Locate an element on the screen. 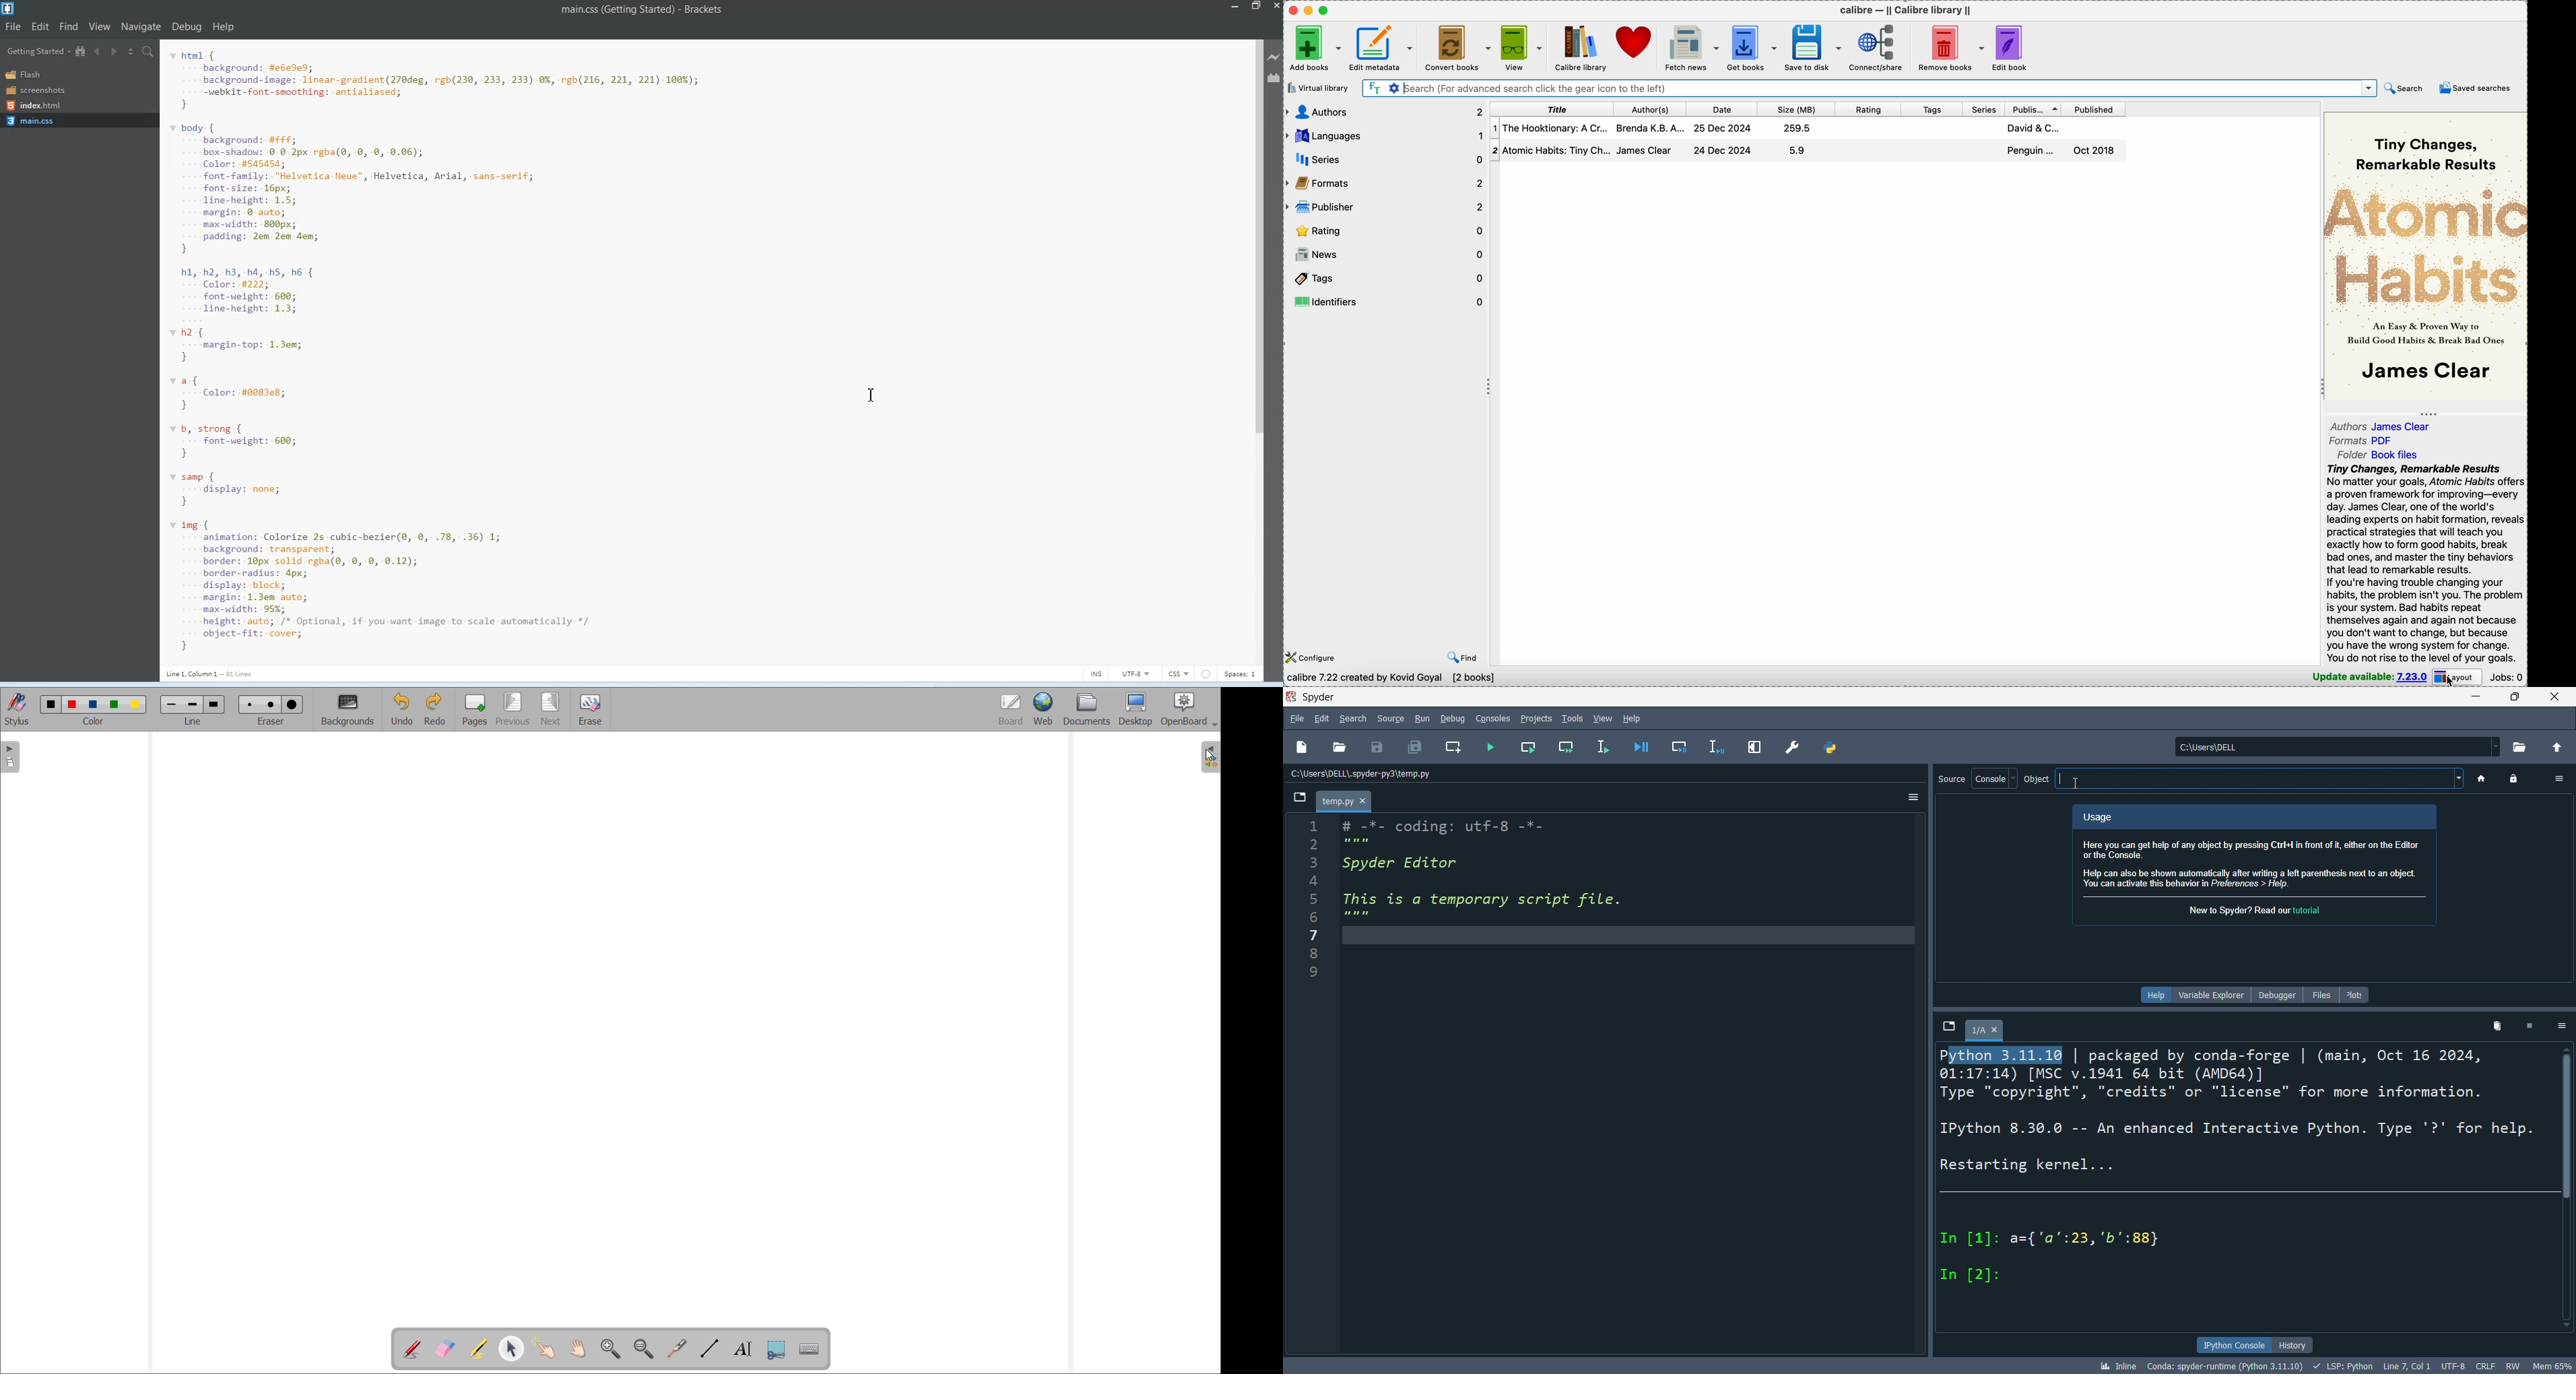 This screenshot has height=1400, width=2576. run is located at coordinates (1490, 746).